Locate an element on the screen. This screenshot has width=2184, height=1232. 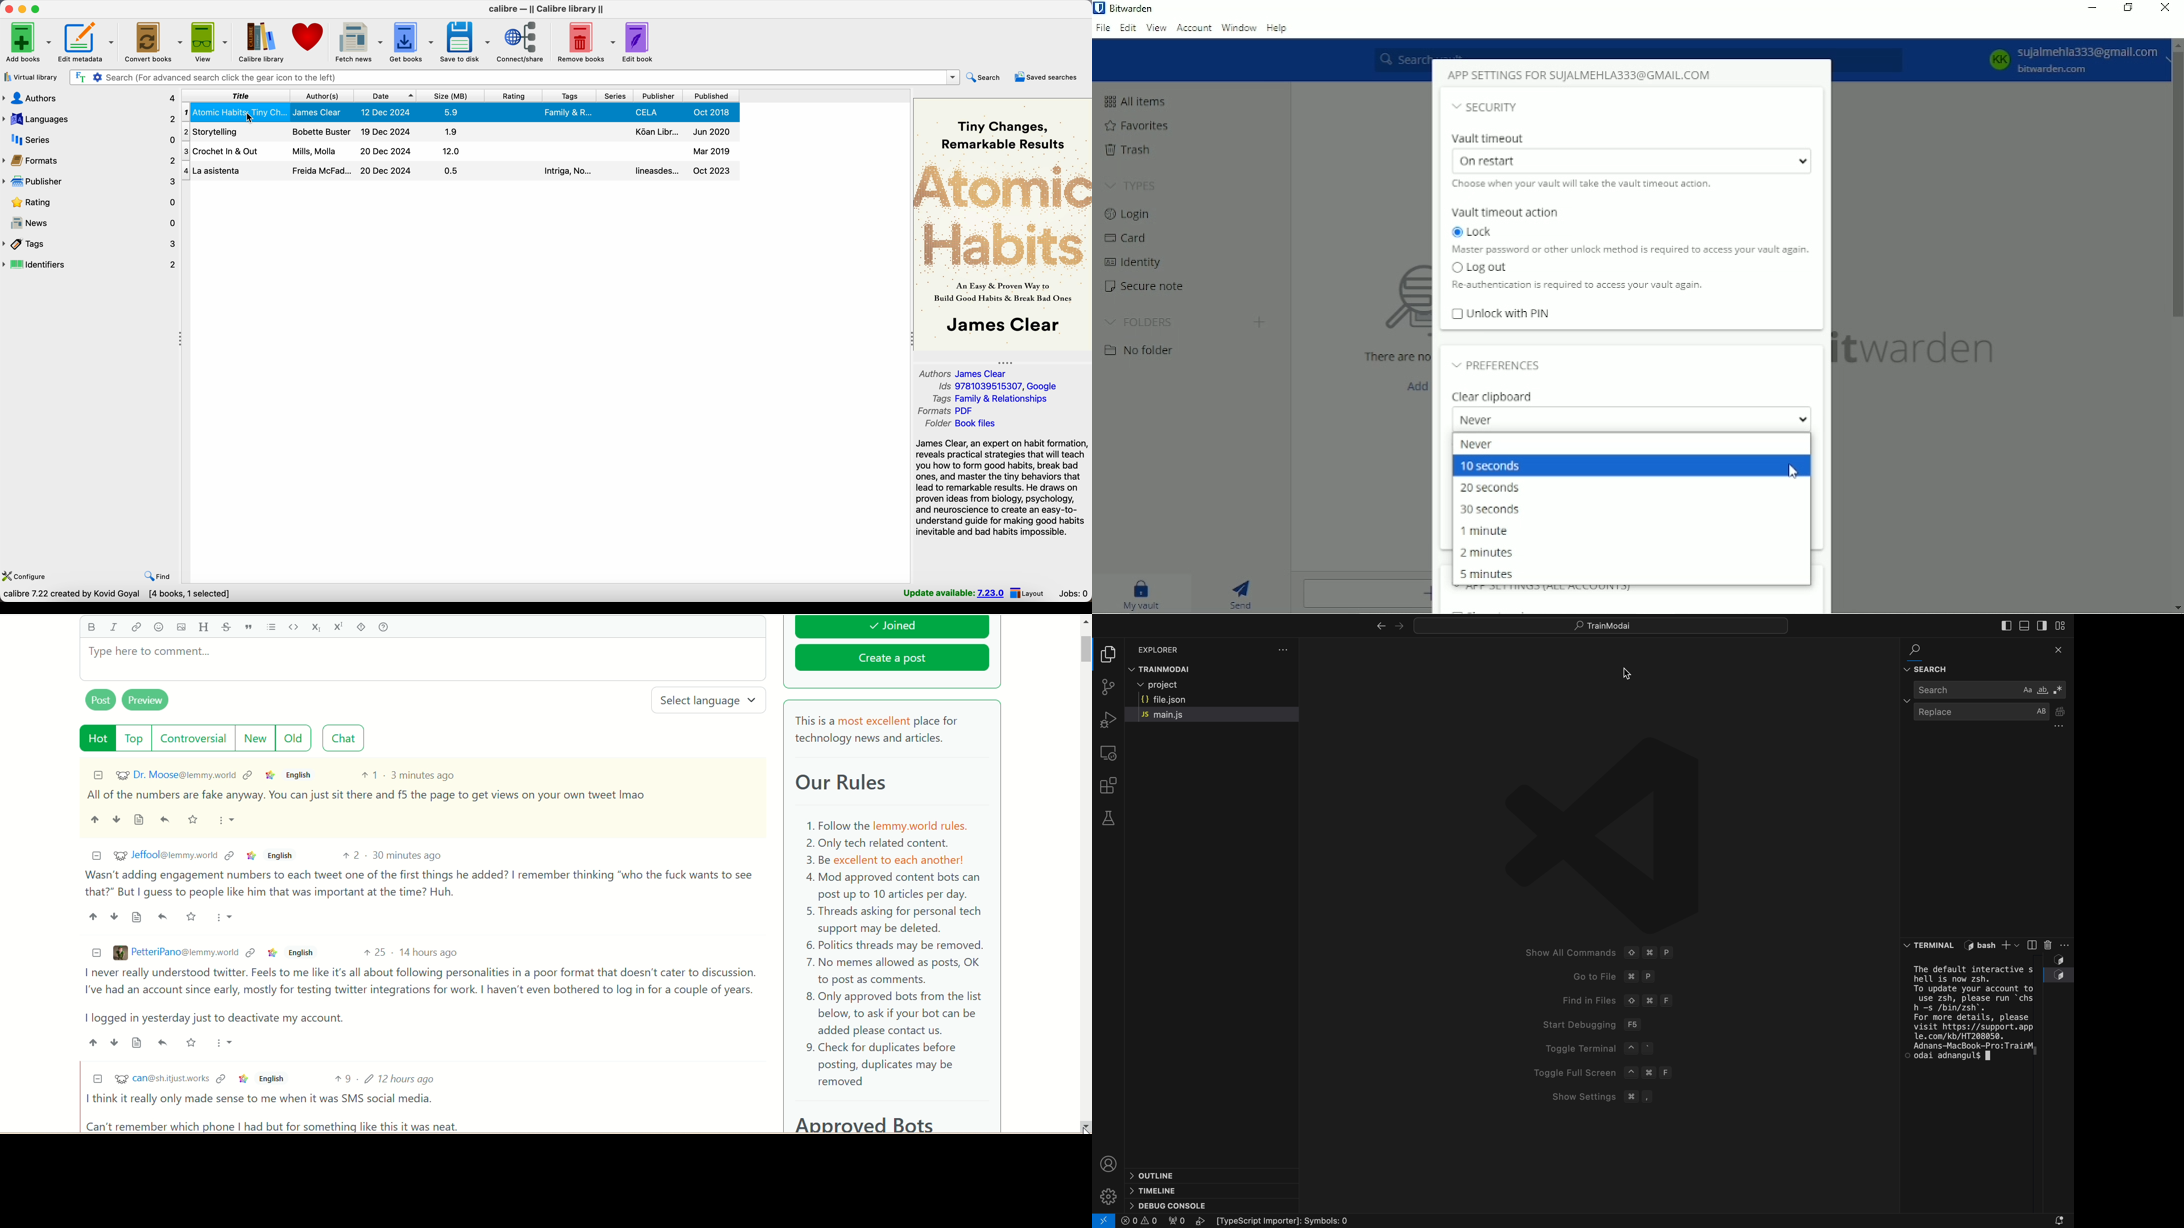
arrows is located at coordinates (1389, 625).